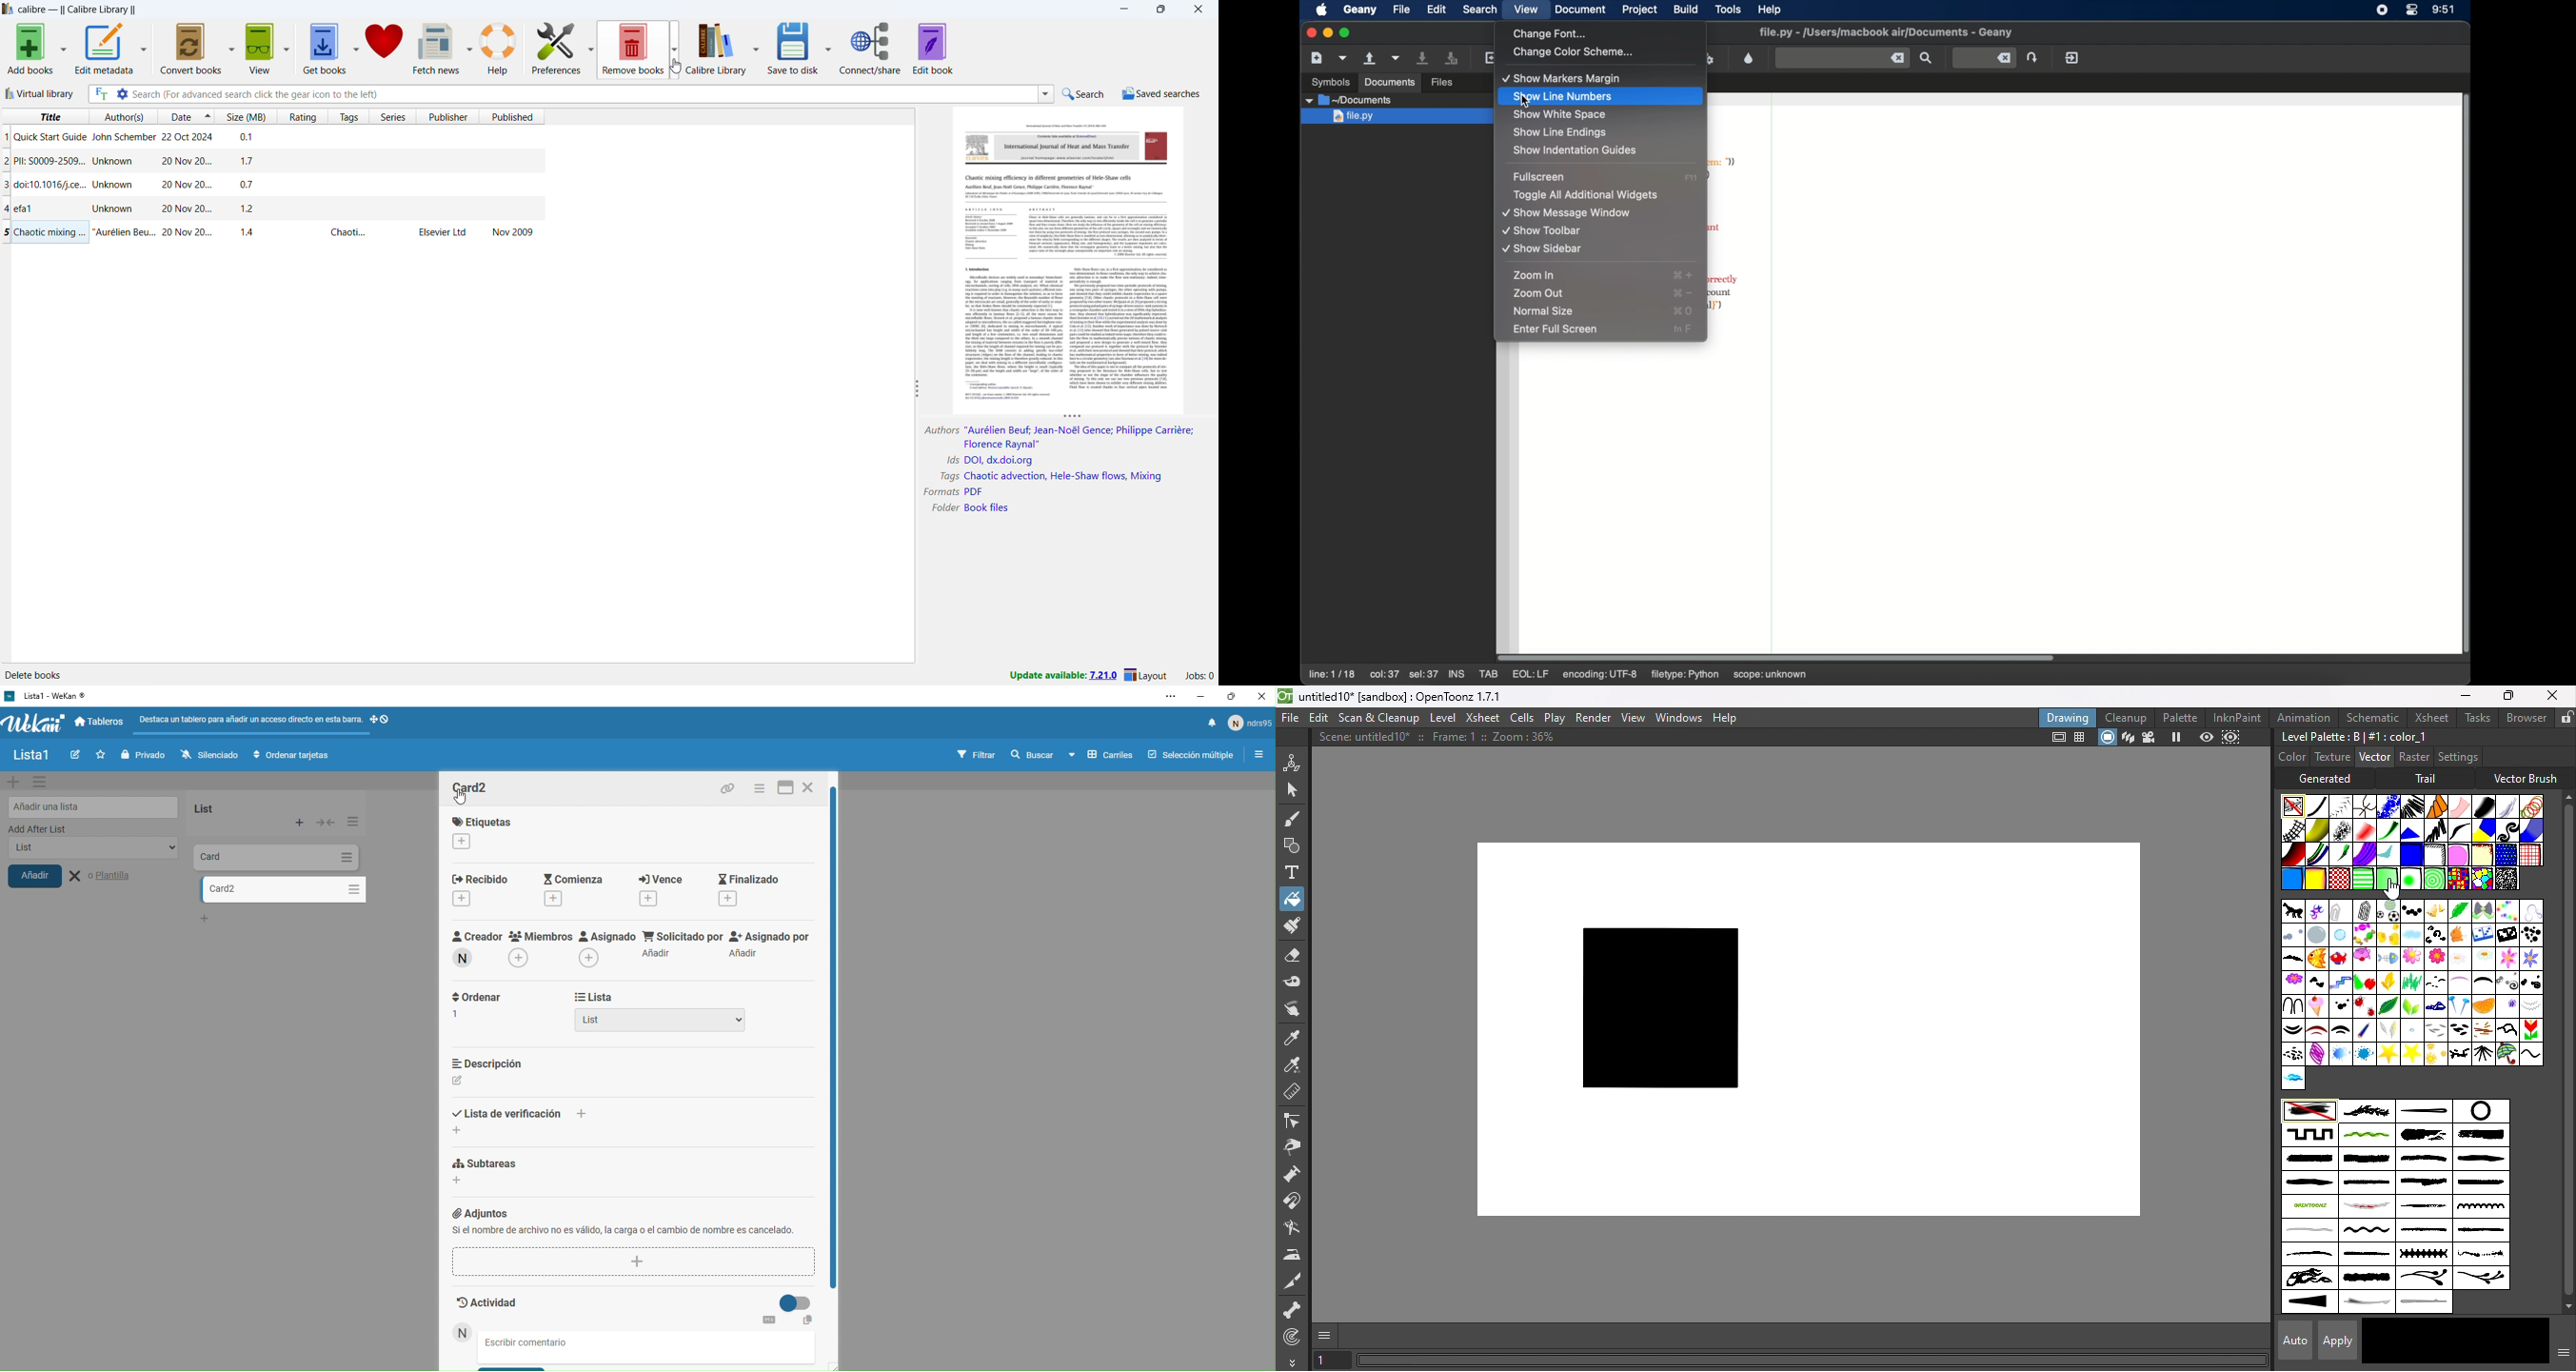 The image size is (2576, 1372). I want to click on add new , so click(13, 781).